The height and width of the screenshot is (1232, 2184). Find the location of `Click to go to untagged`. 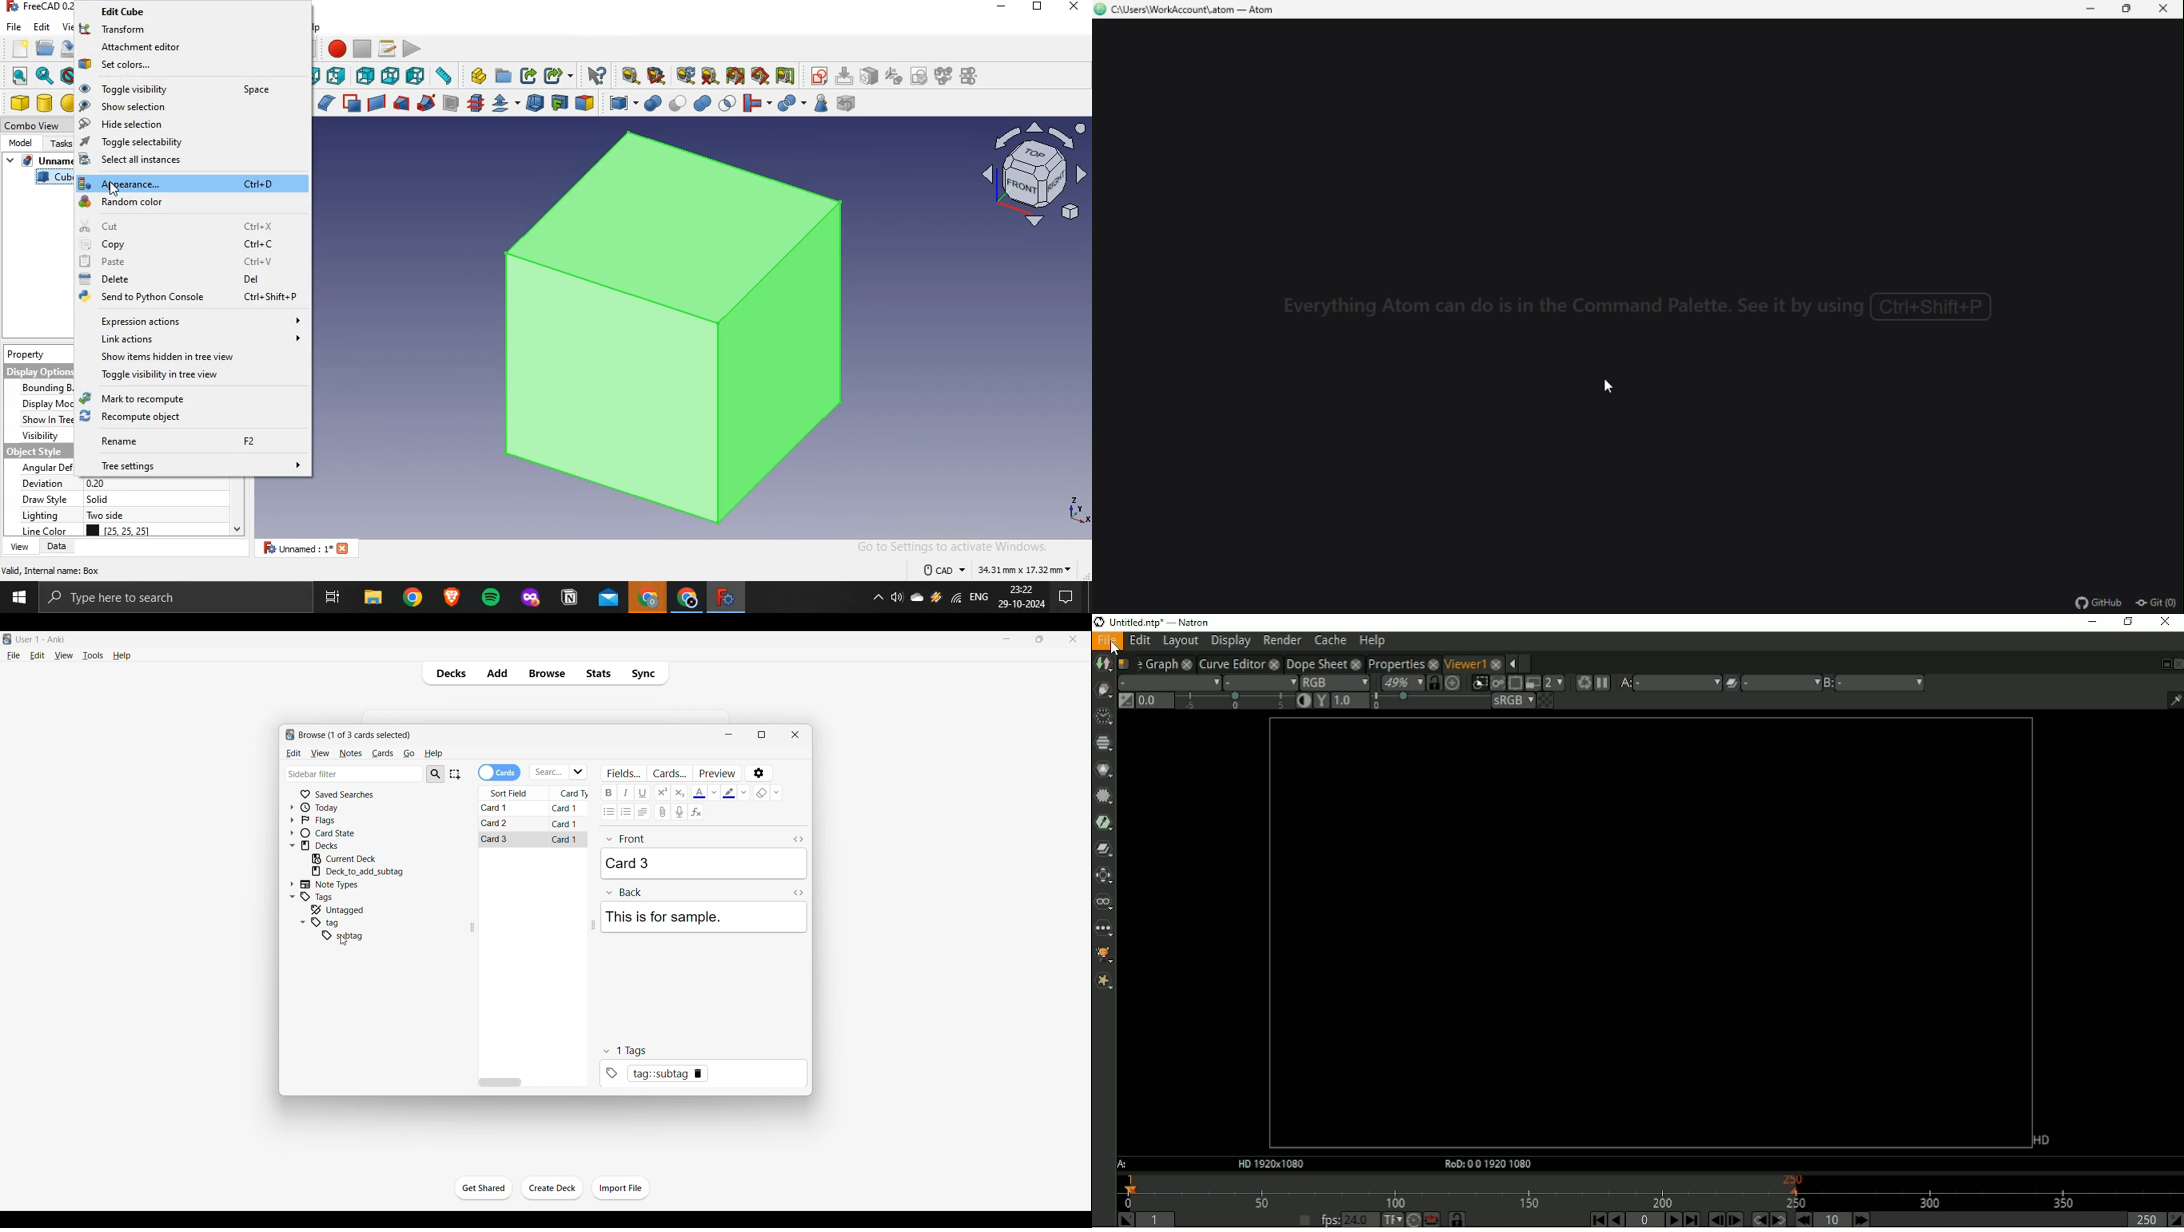

Click to go to untagged is located at coordinates (354, 910).